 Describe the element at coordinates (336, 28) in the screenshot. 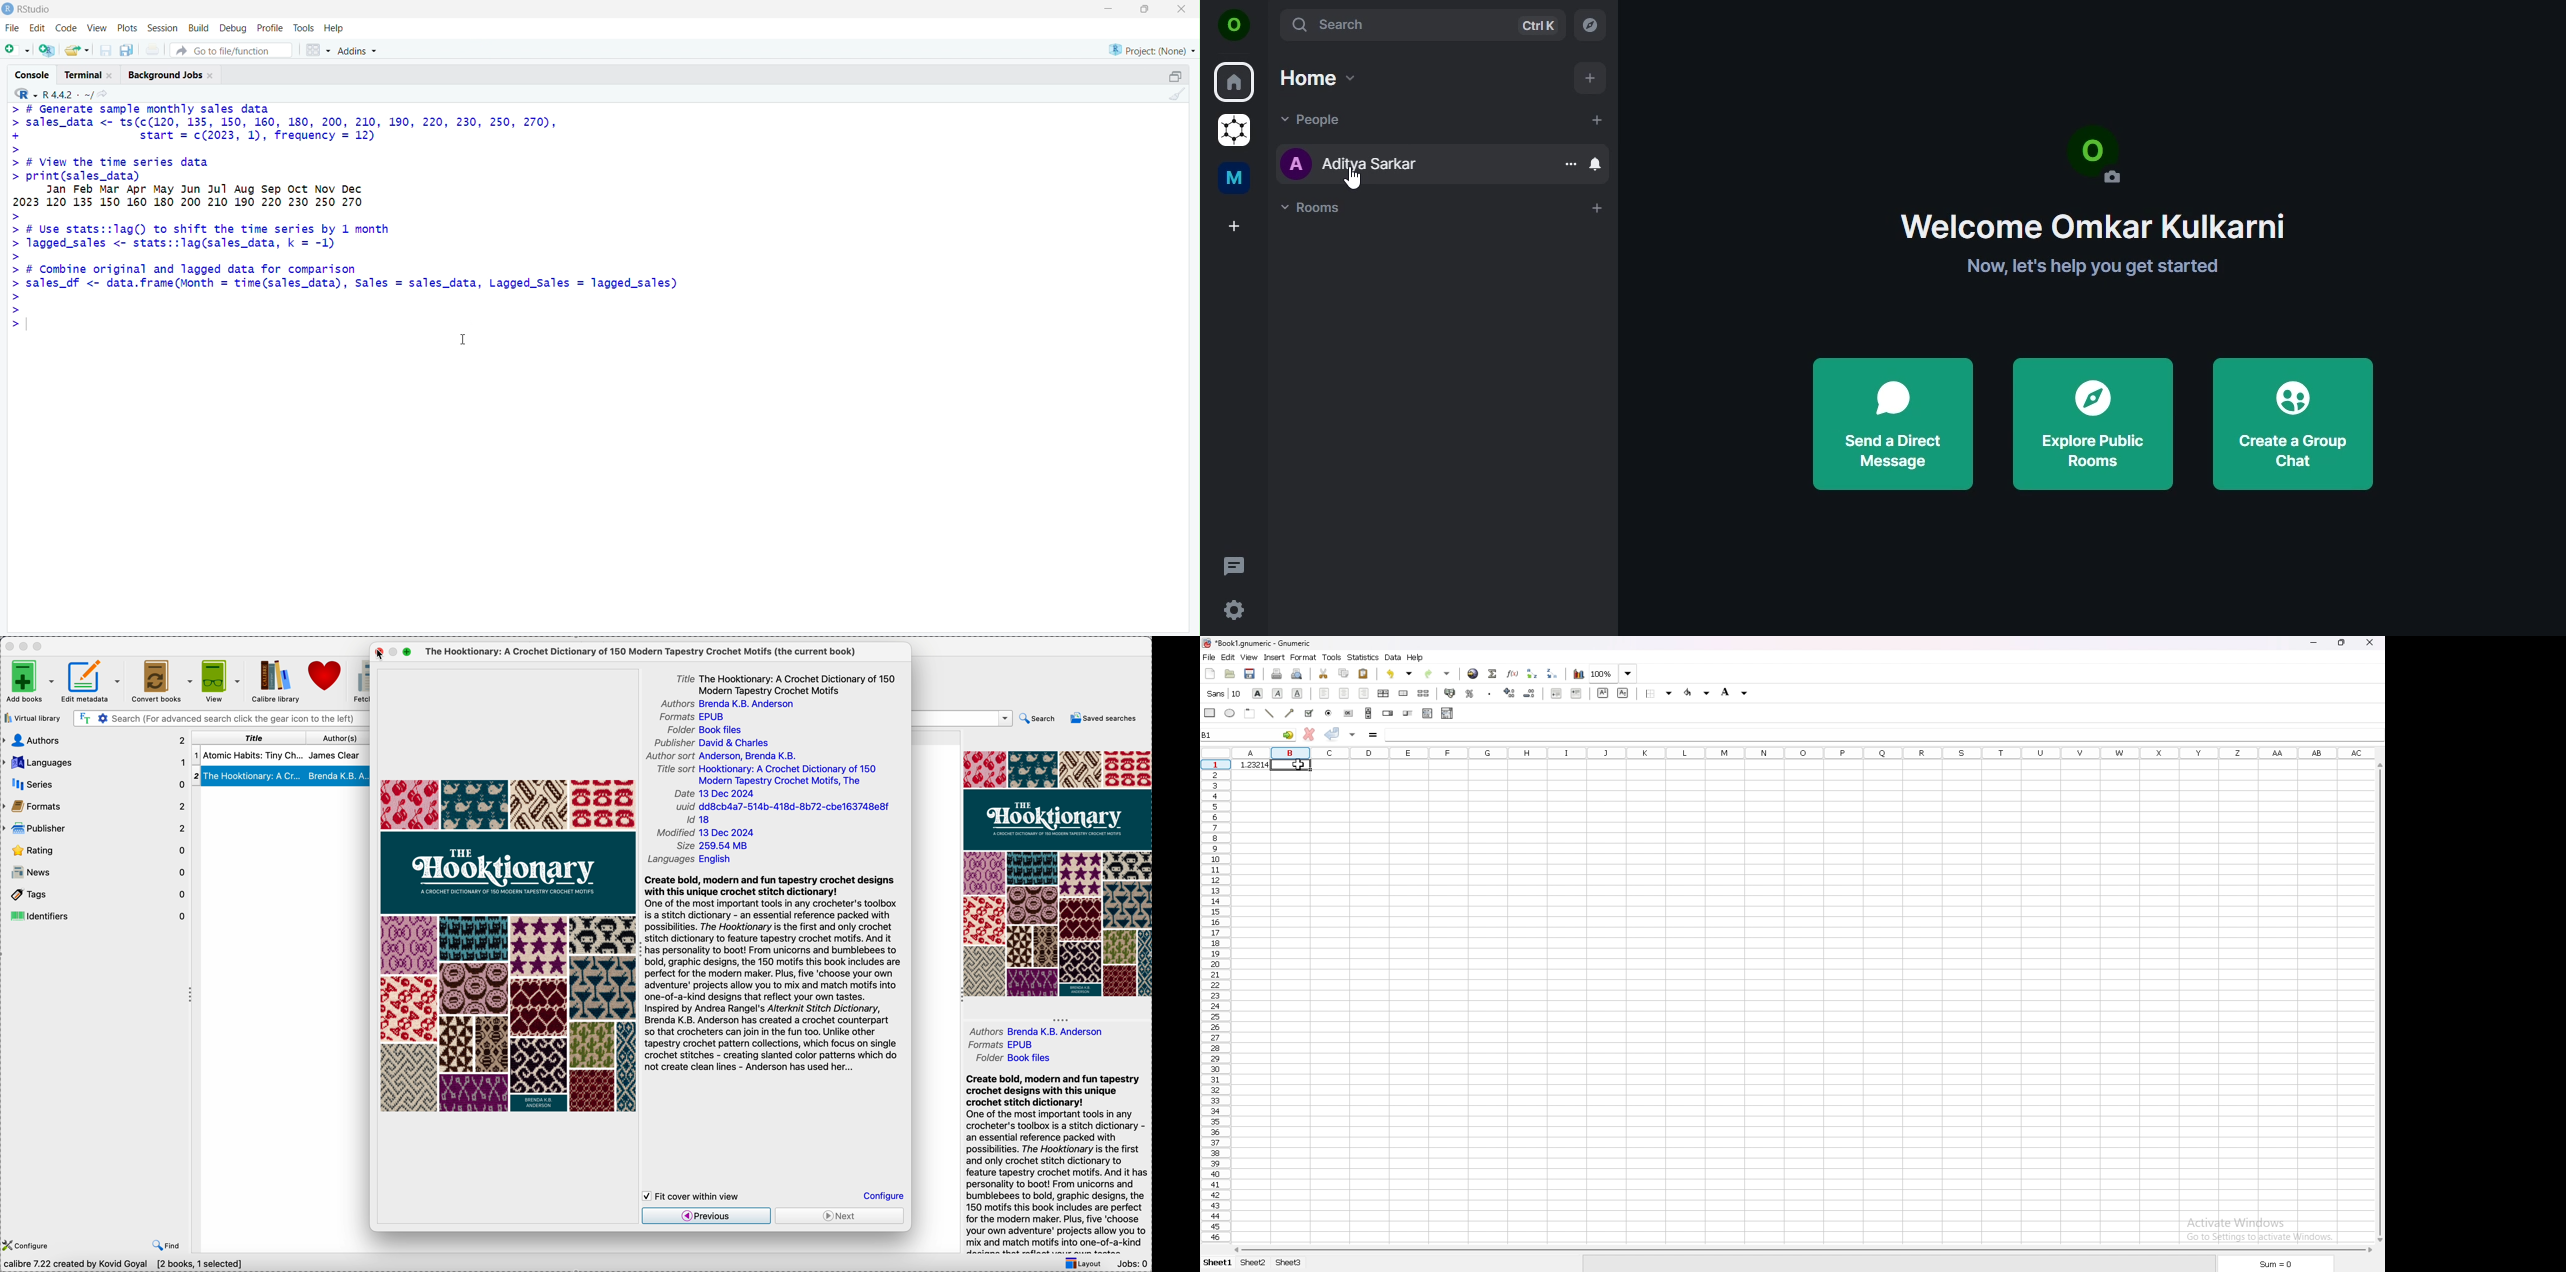

I see `help` at that location.